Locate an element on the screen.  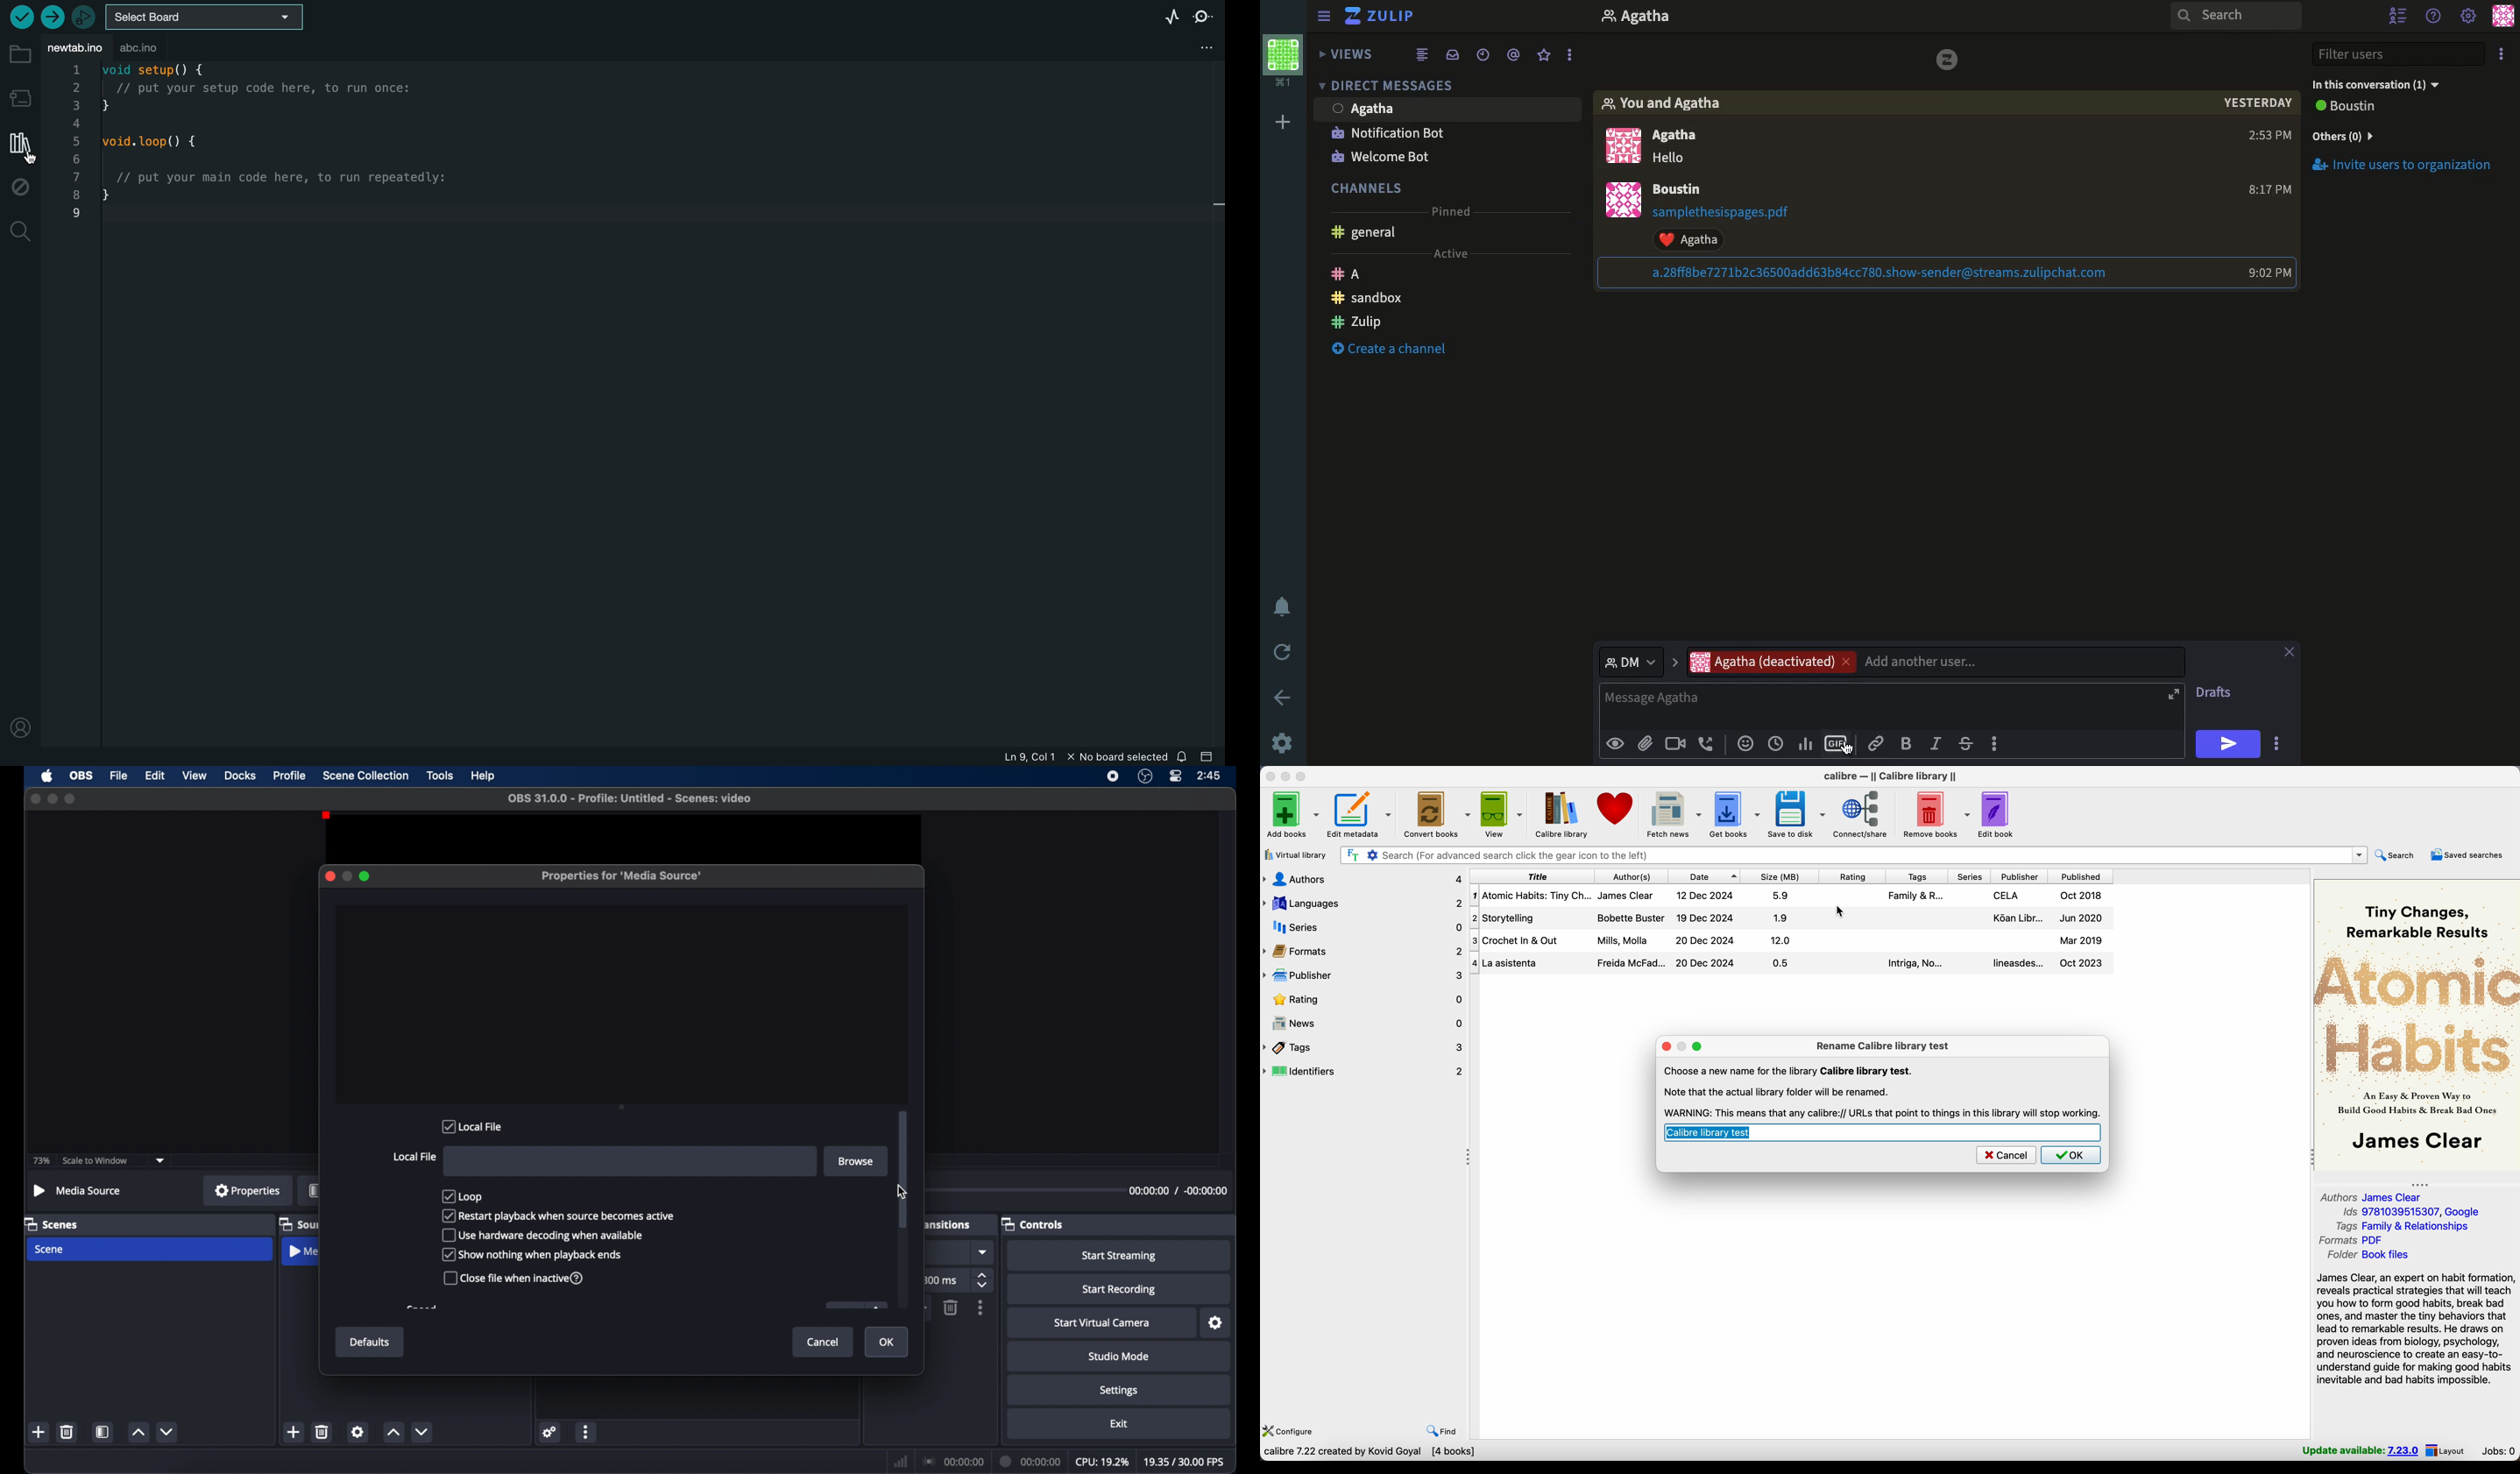
Video call is located at coordinates (1675, 742).